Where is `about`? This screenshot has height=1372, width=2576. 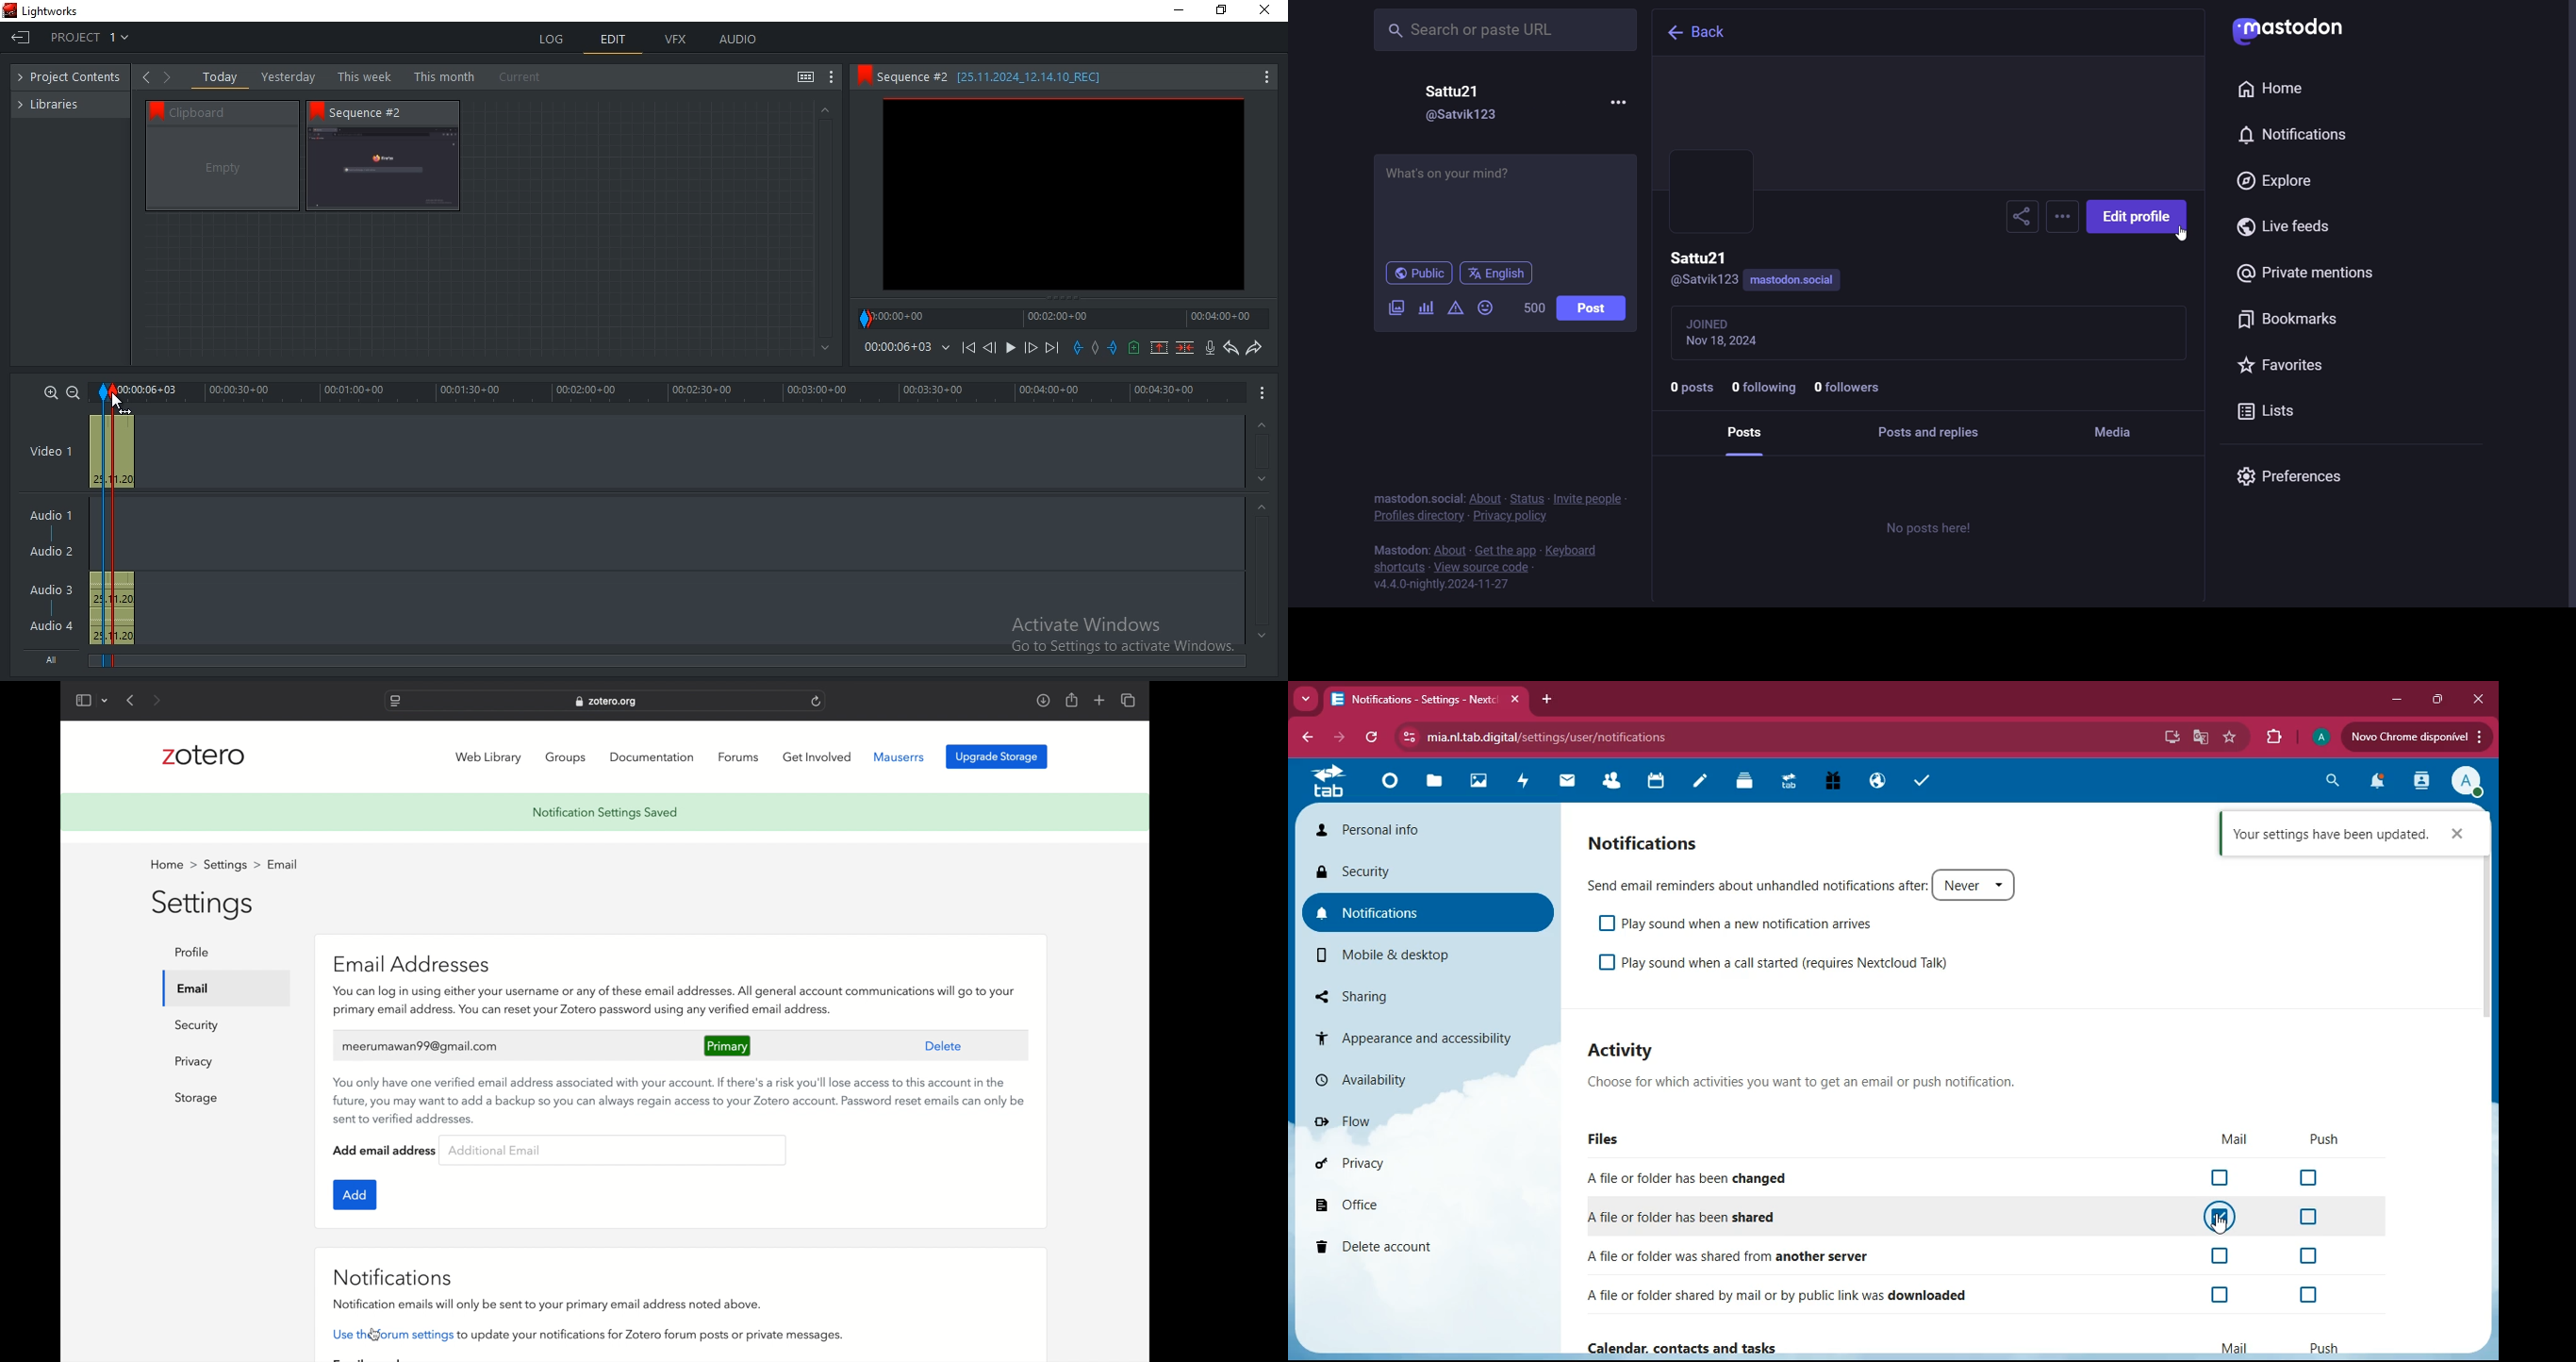
about is located at coordinates (1450, 550).